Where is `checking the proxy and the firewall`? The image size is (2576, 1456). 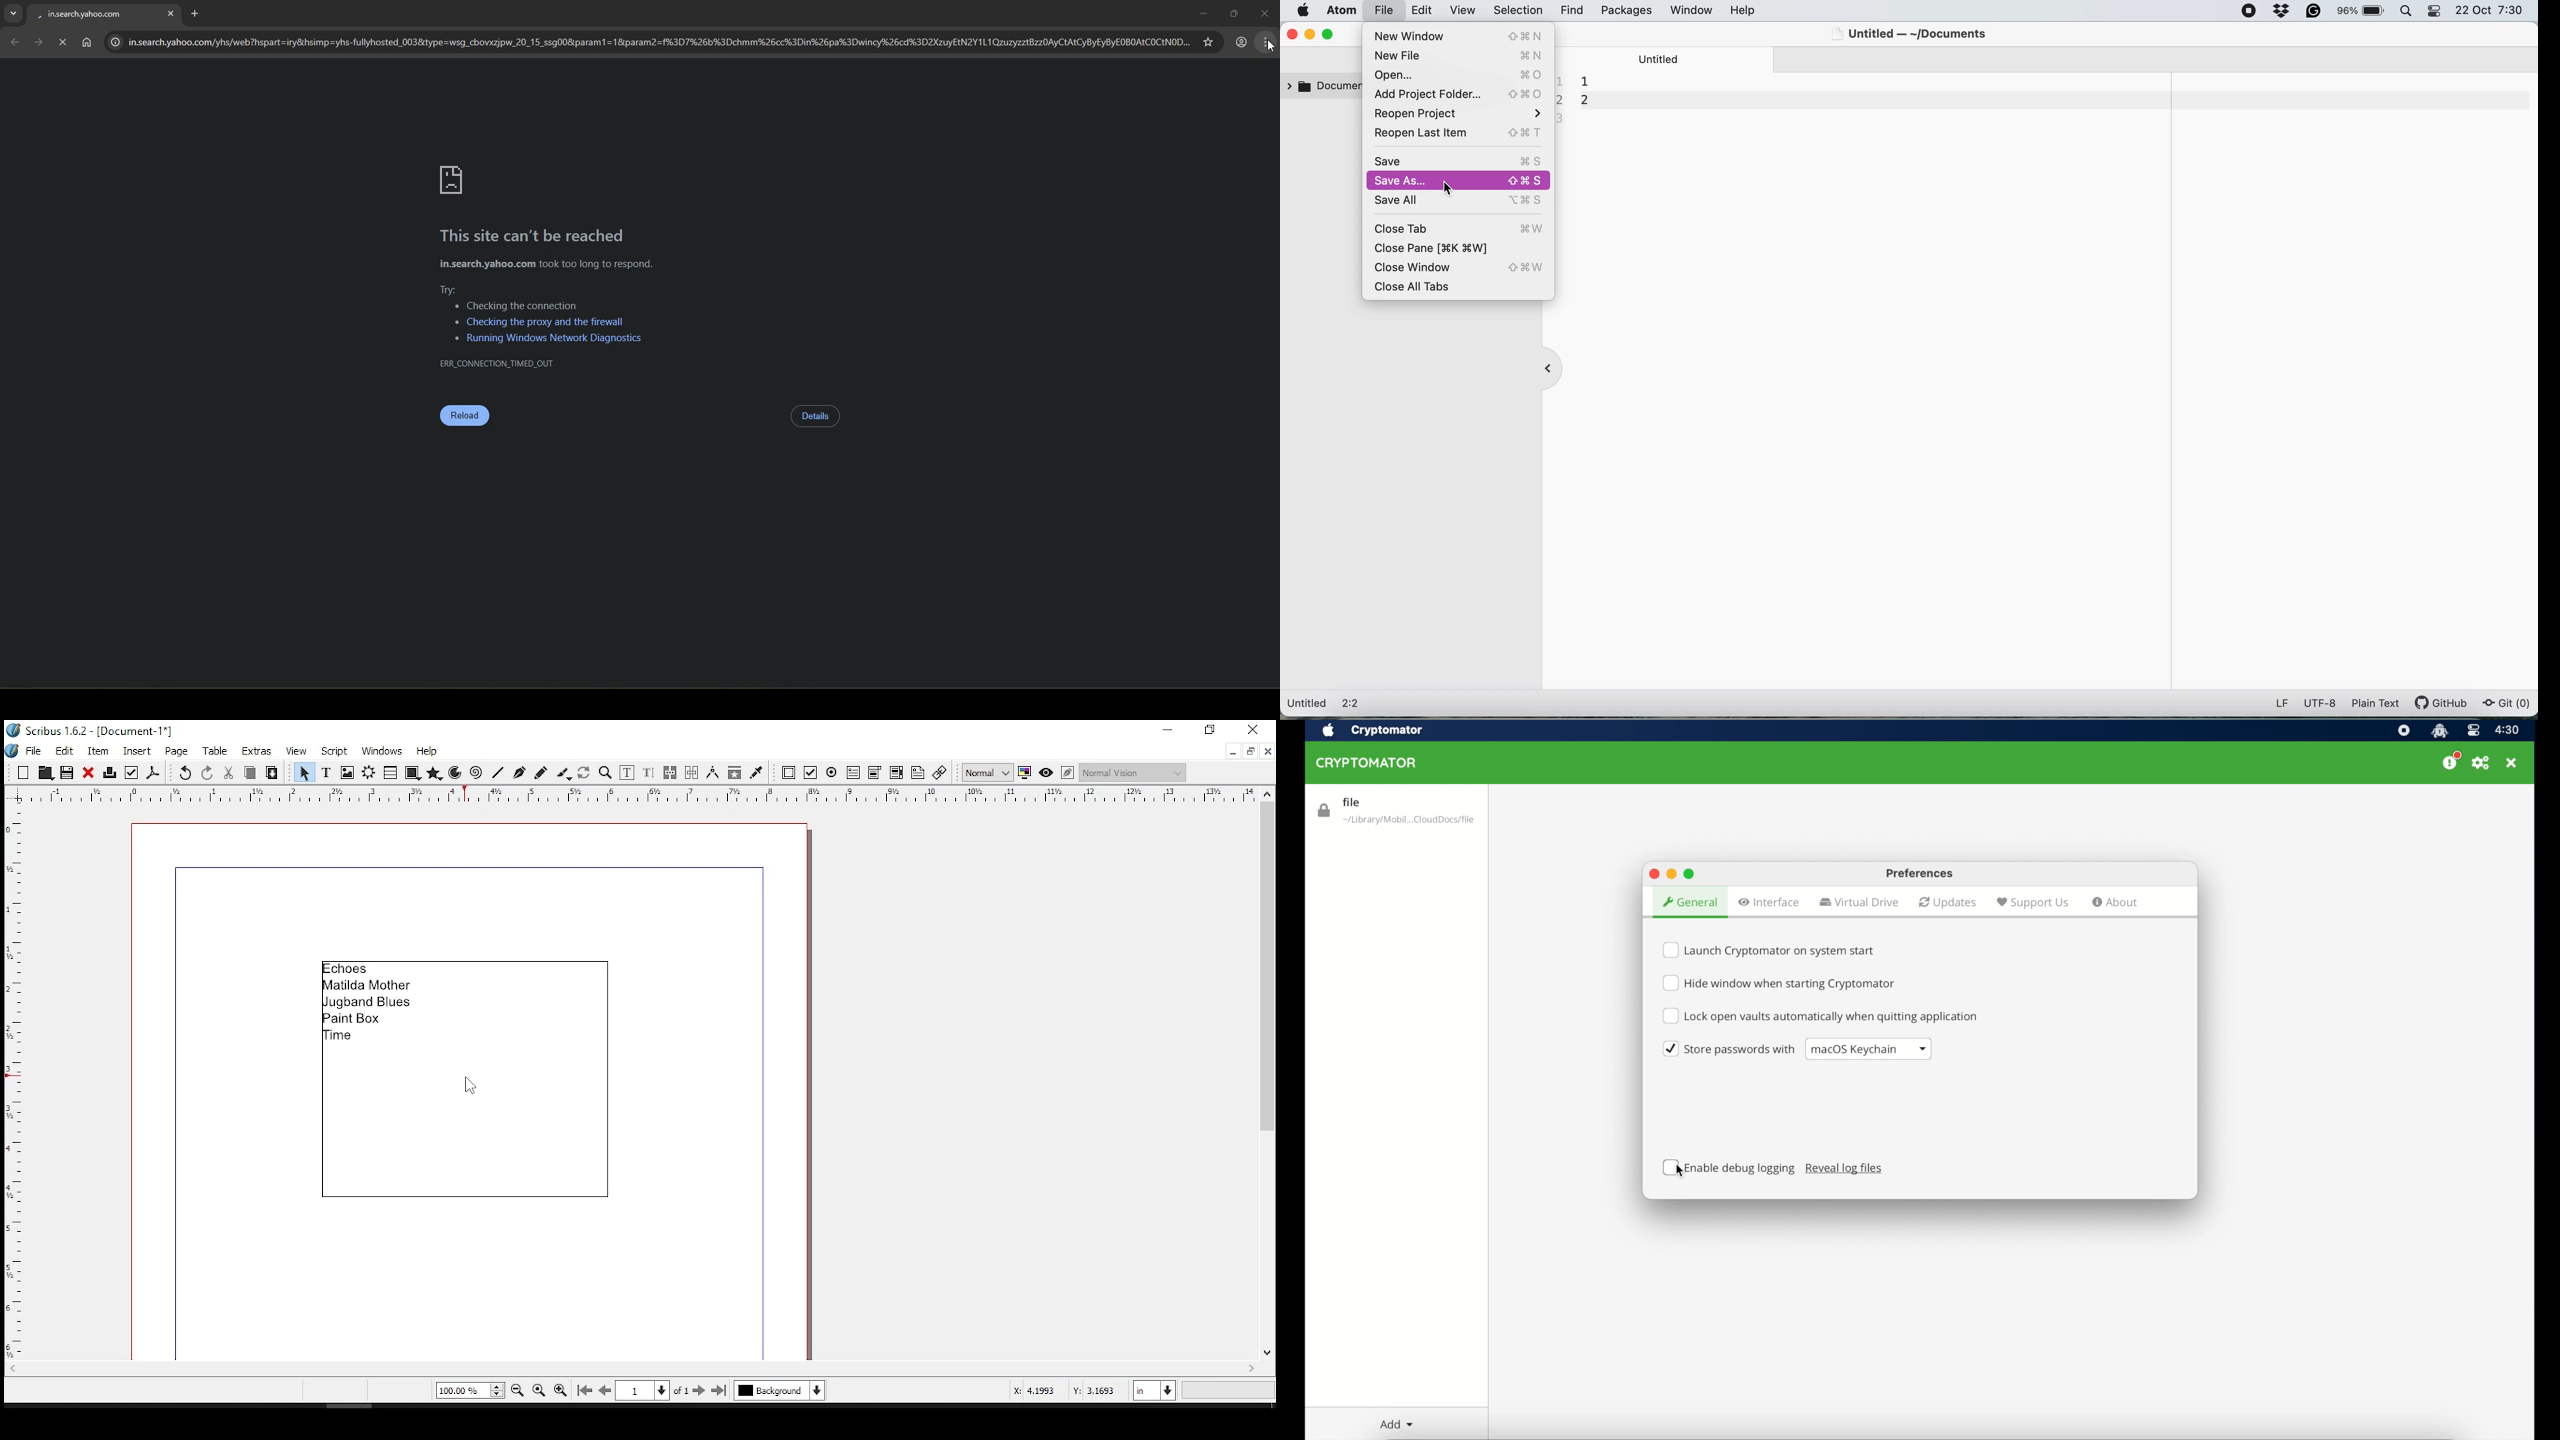 checking the proxy and the firewall is located at coordinates (539, 321).